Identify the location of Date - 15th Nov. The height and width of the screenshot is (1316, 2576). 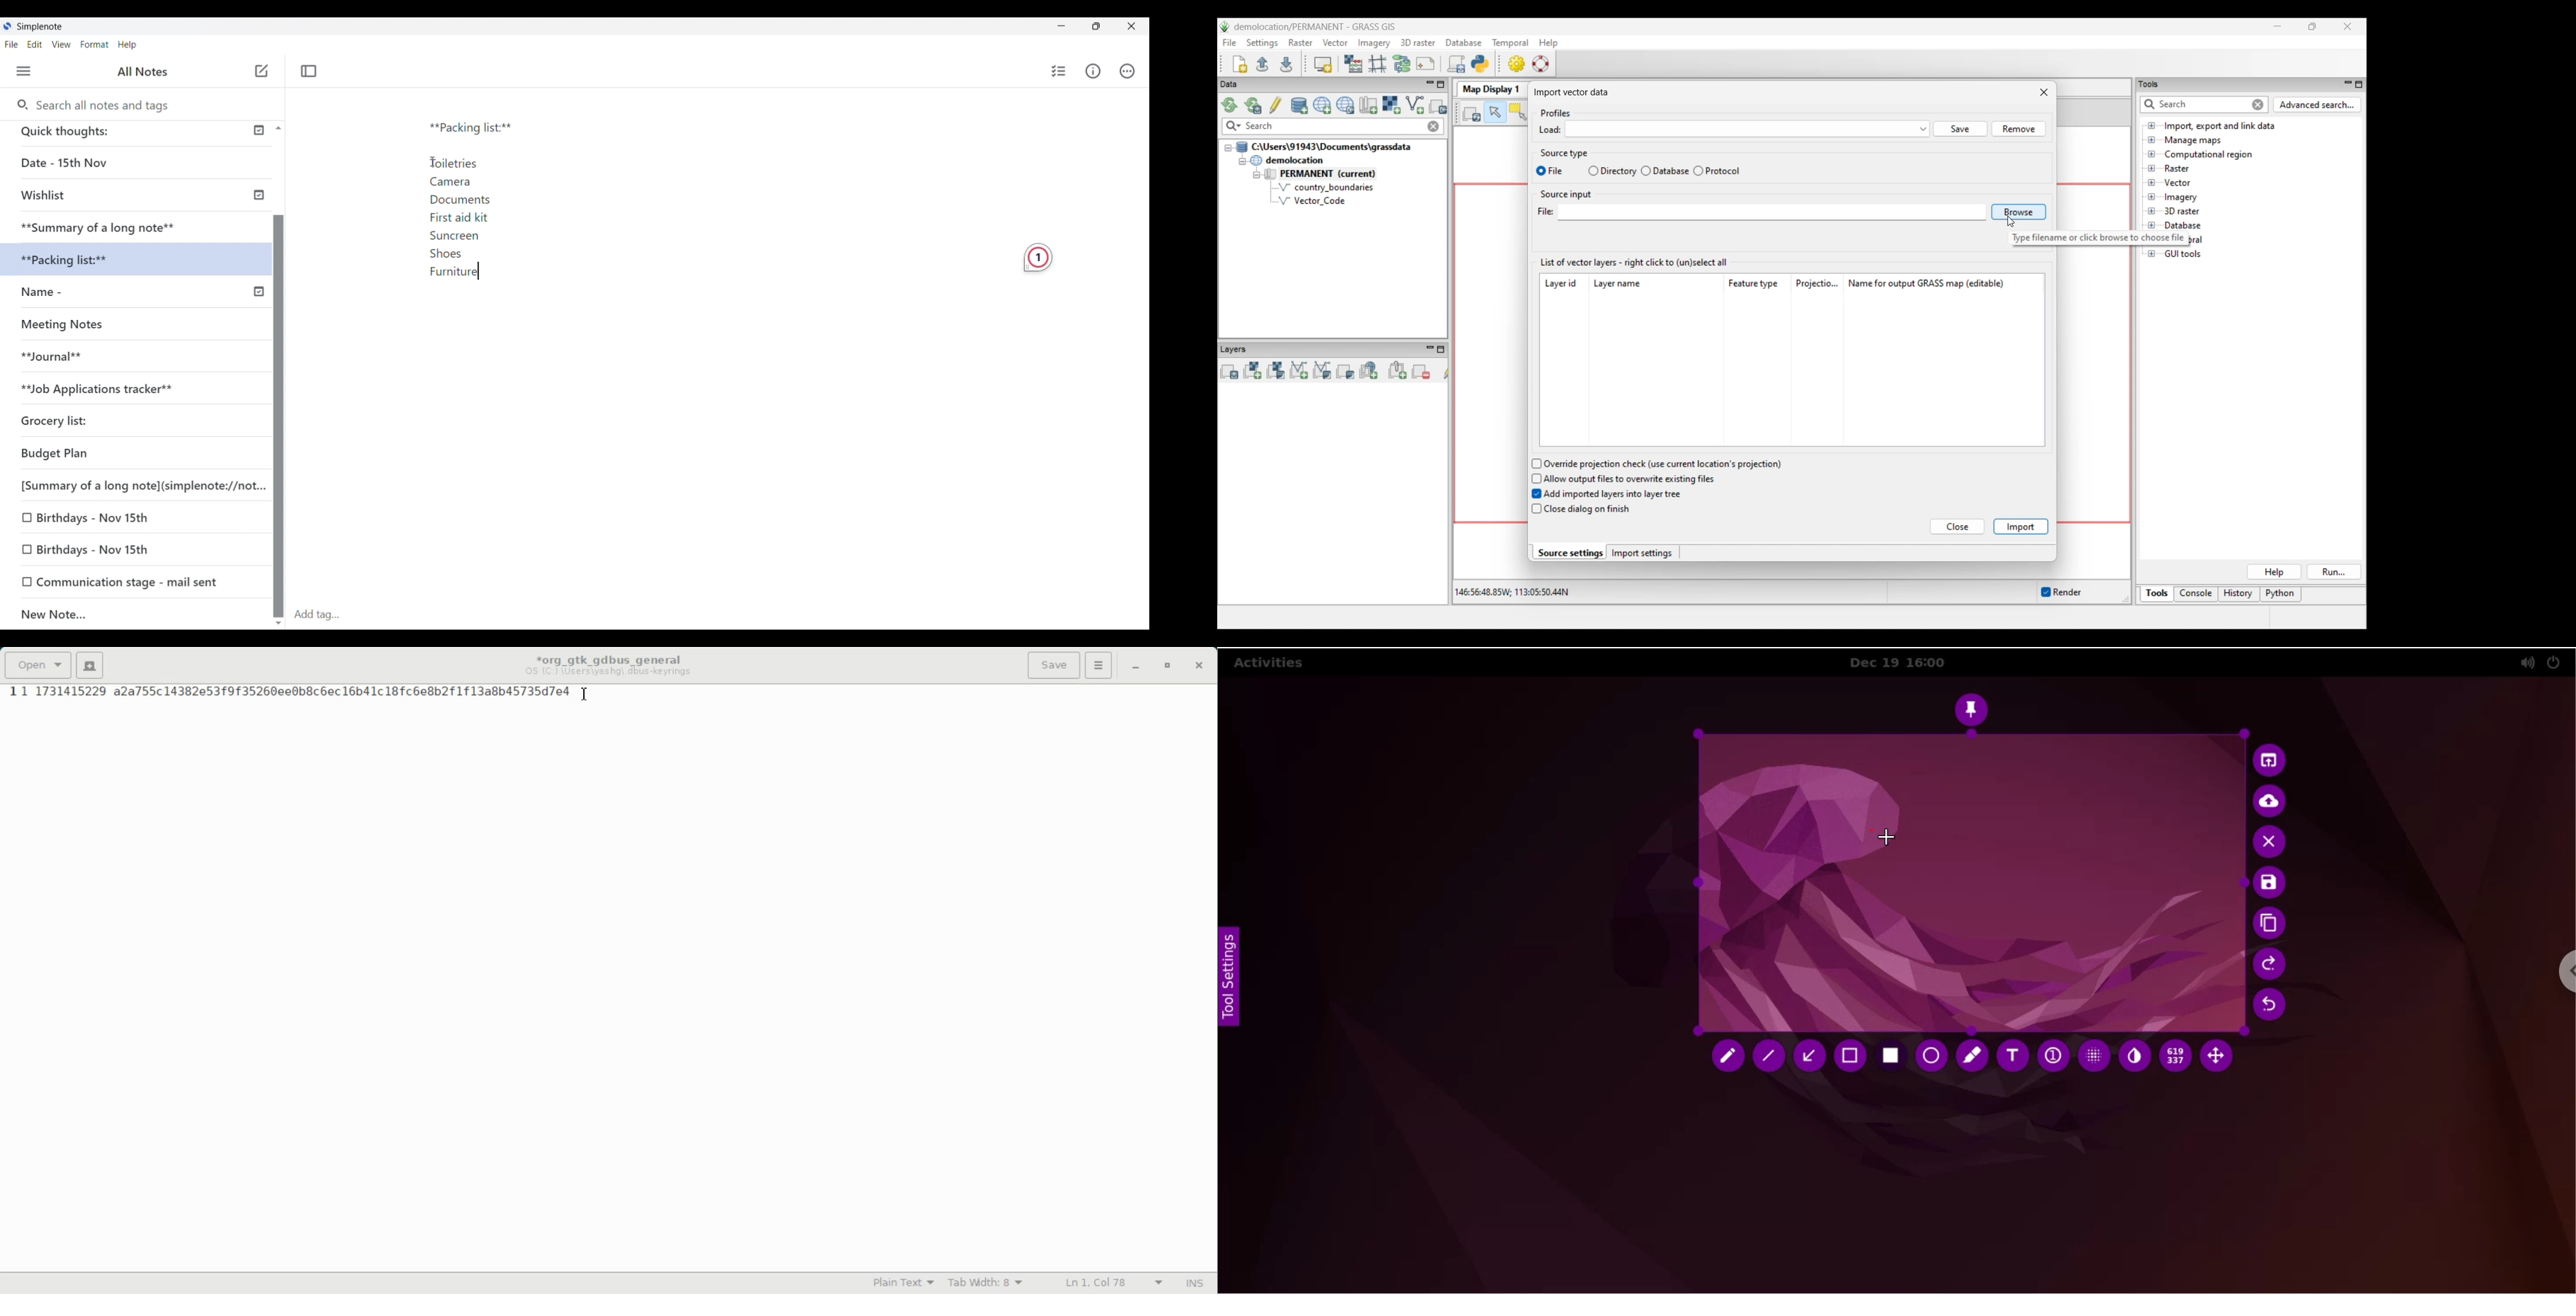
(104, 163).